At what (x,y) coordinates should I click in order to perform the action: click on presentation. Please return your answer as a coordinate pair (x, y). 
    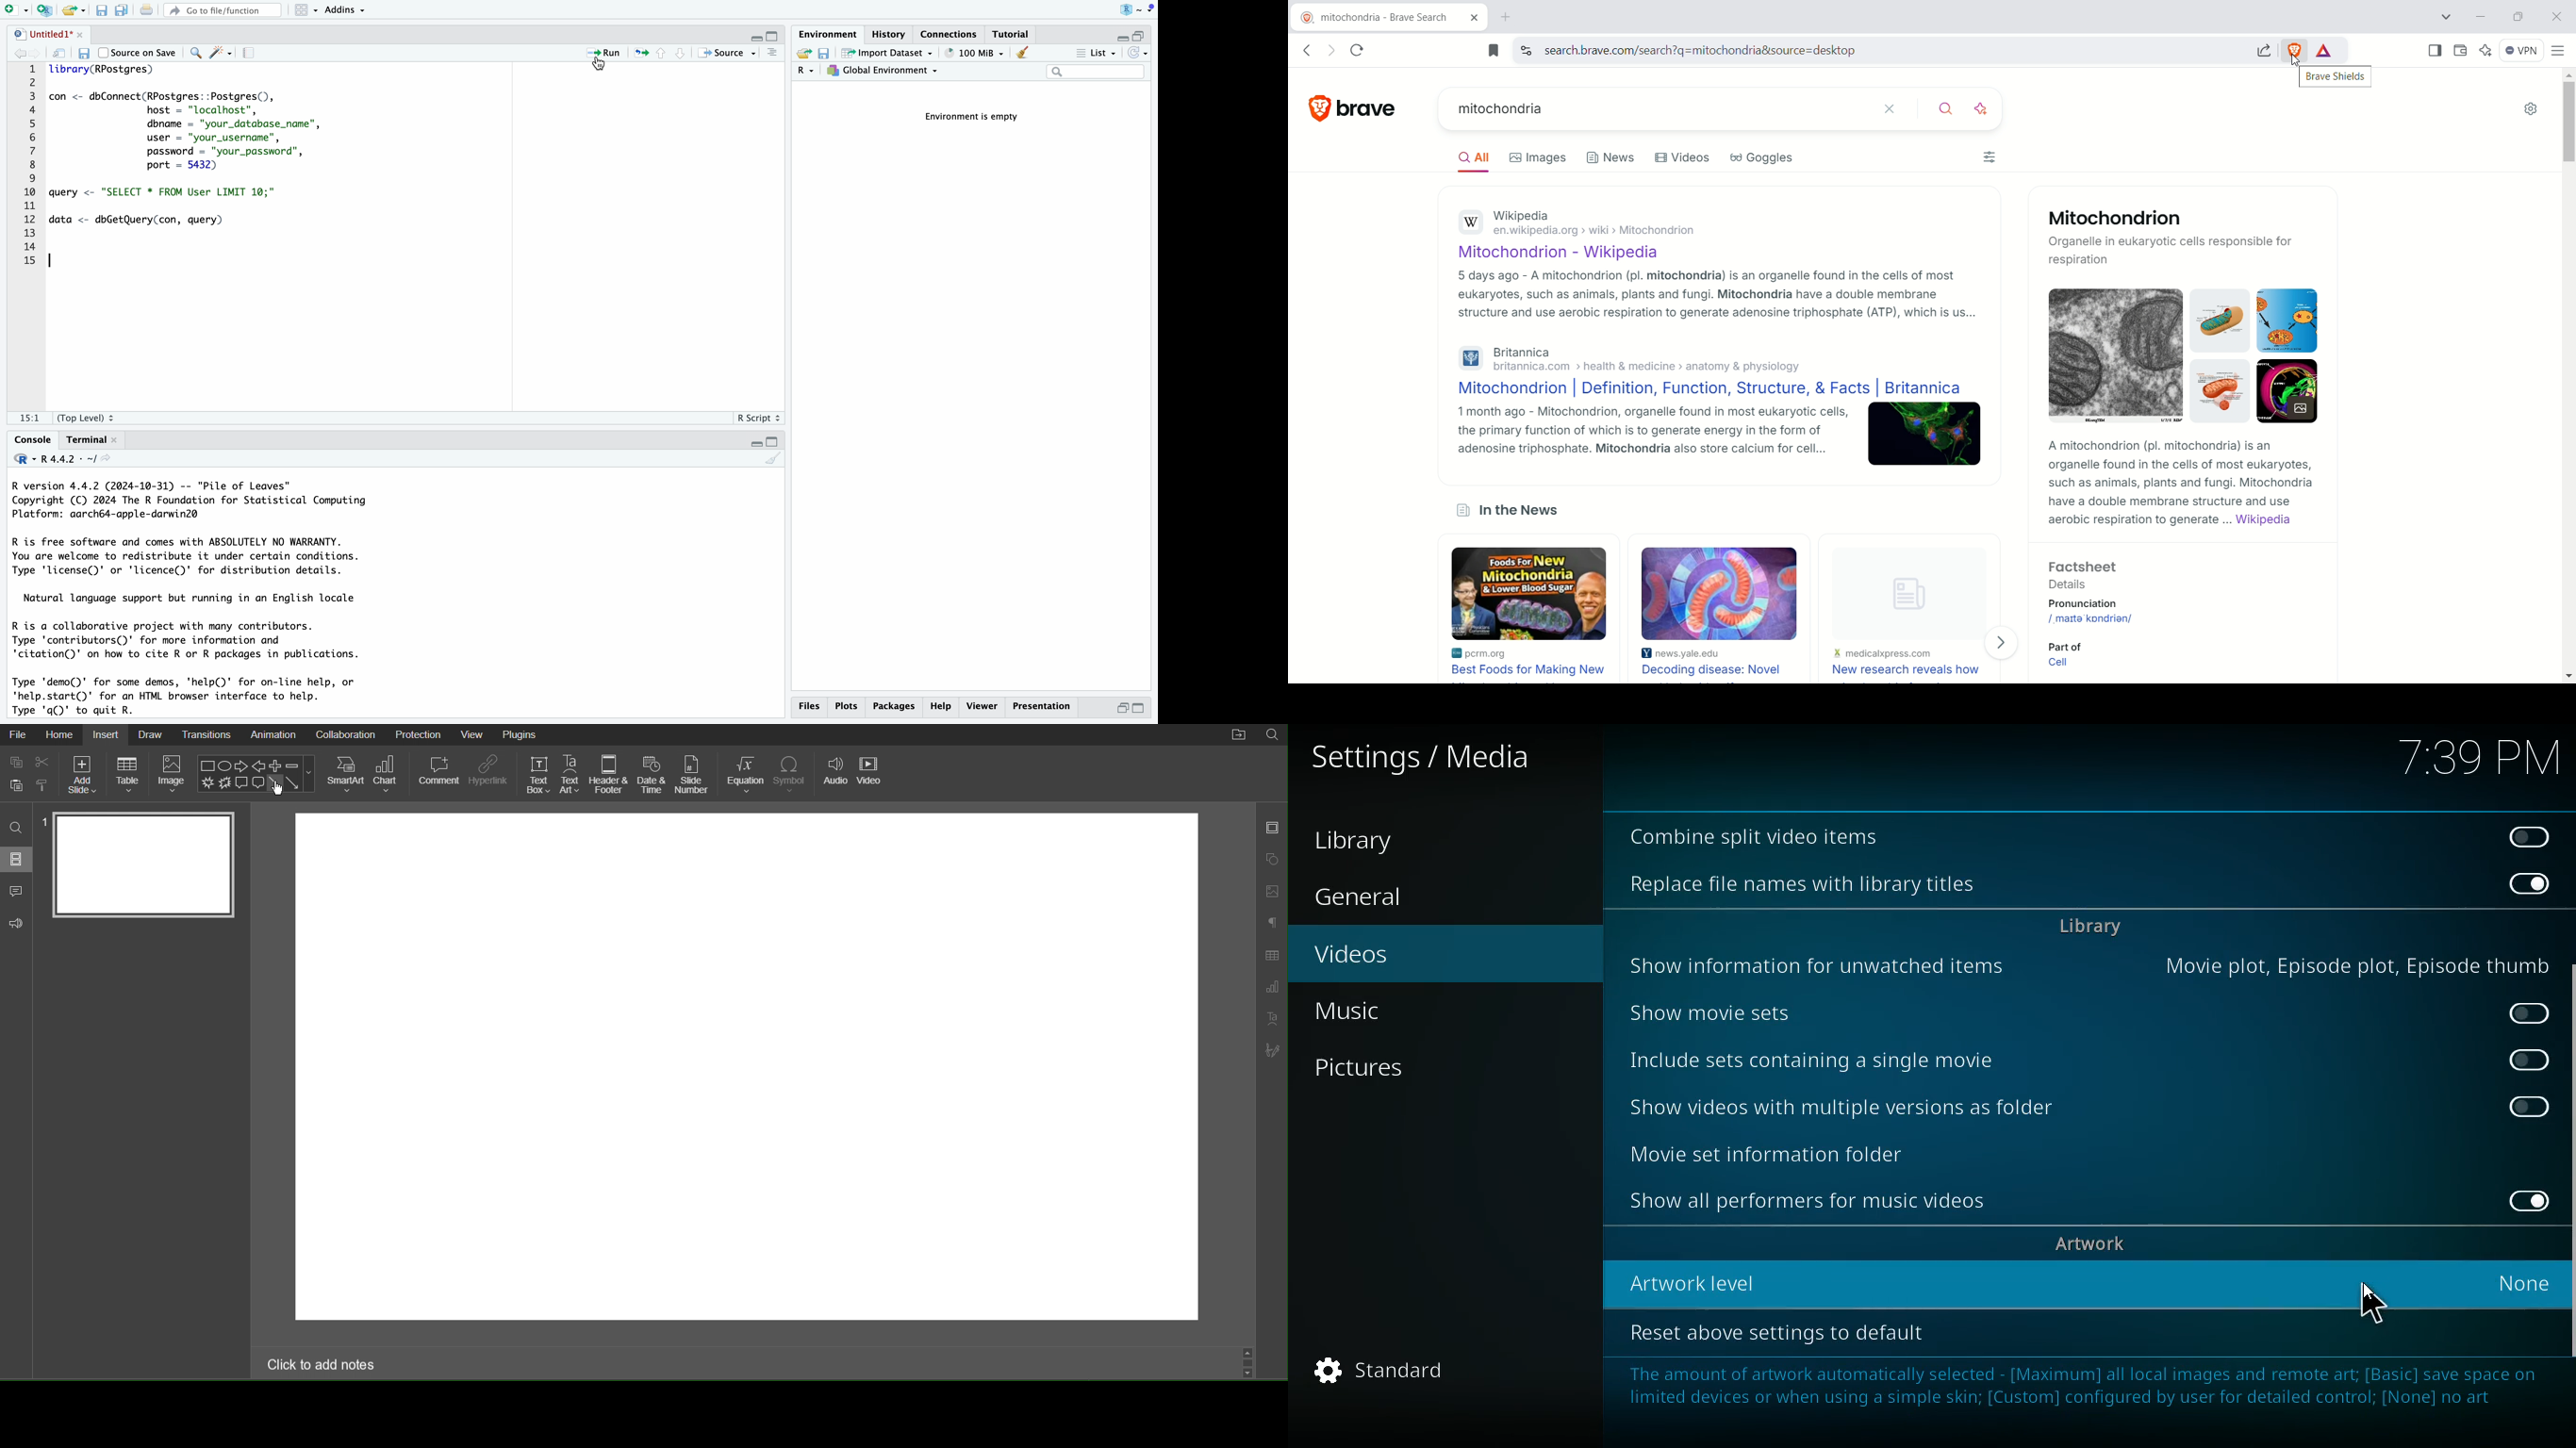
    Looking at the image, I should click on (1047, 709).